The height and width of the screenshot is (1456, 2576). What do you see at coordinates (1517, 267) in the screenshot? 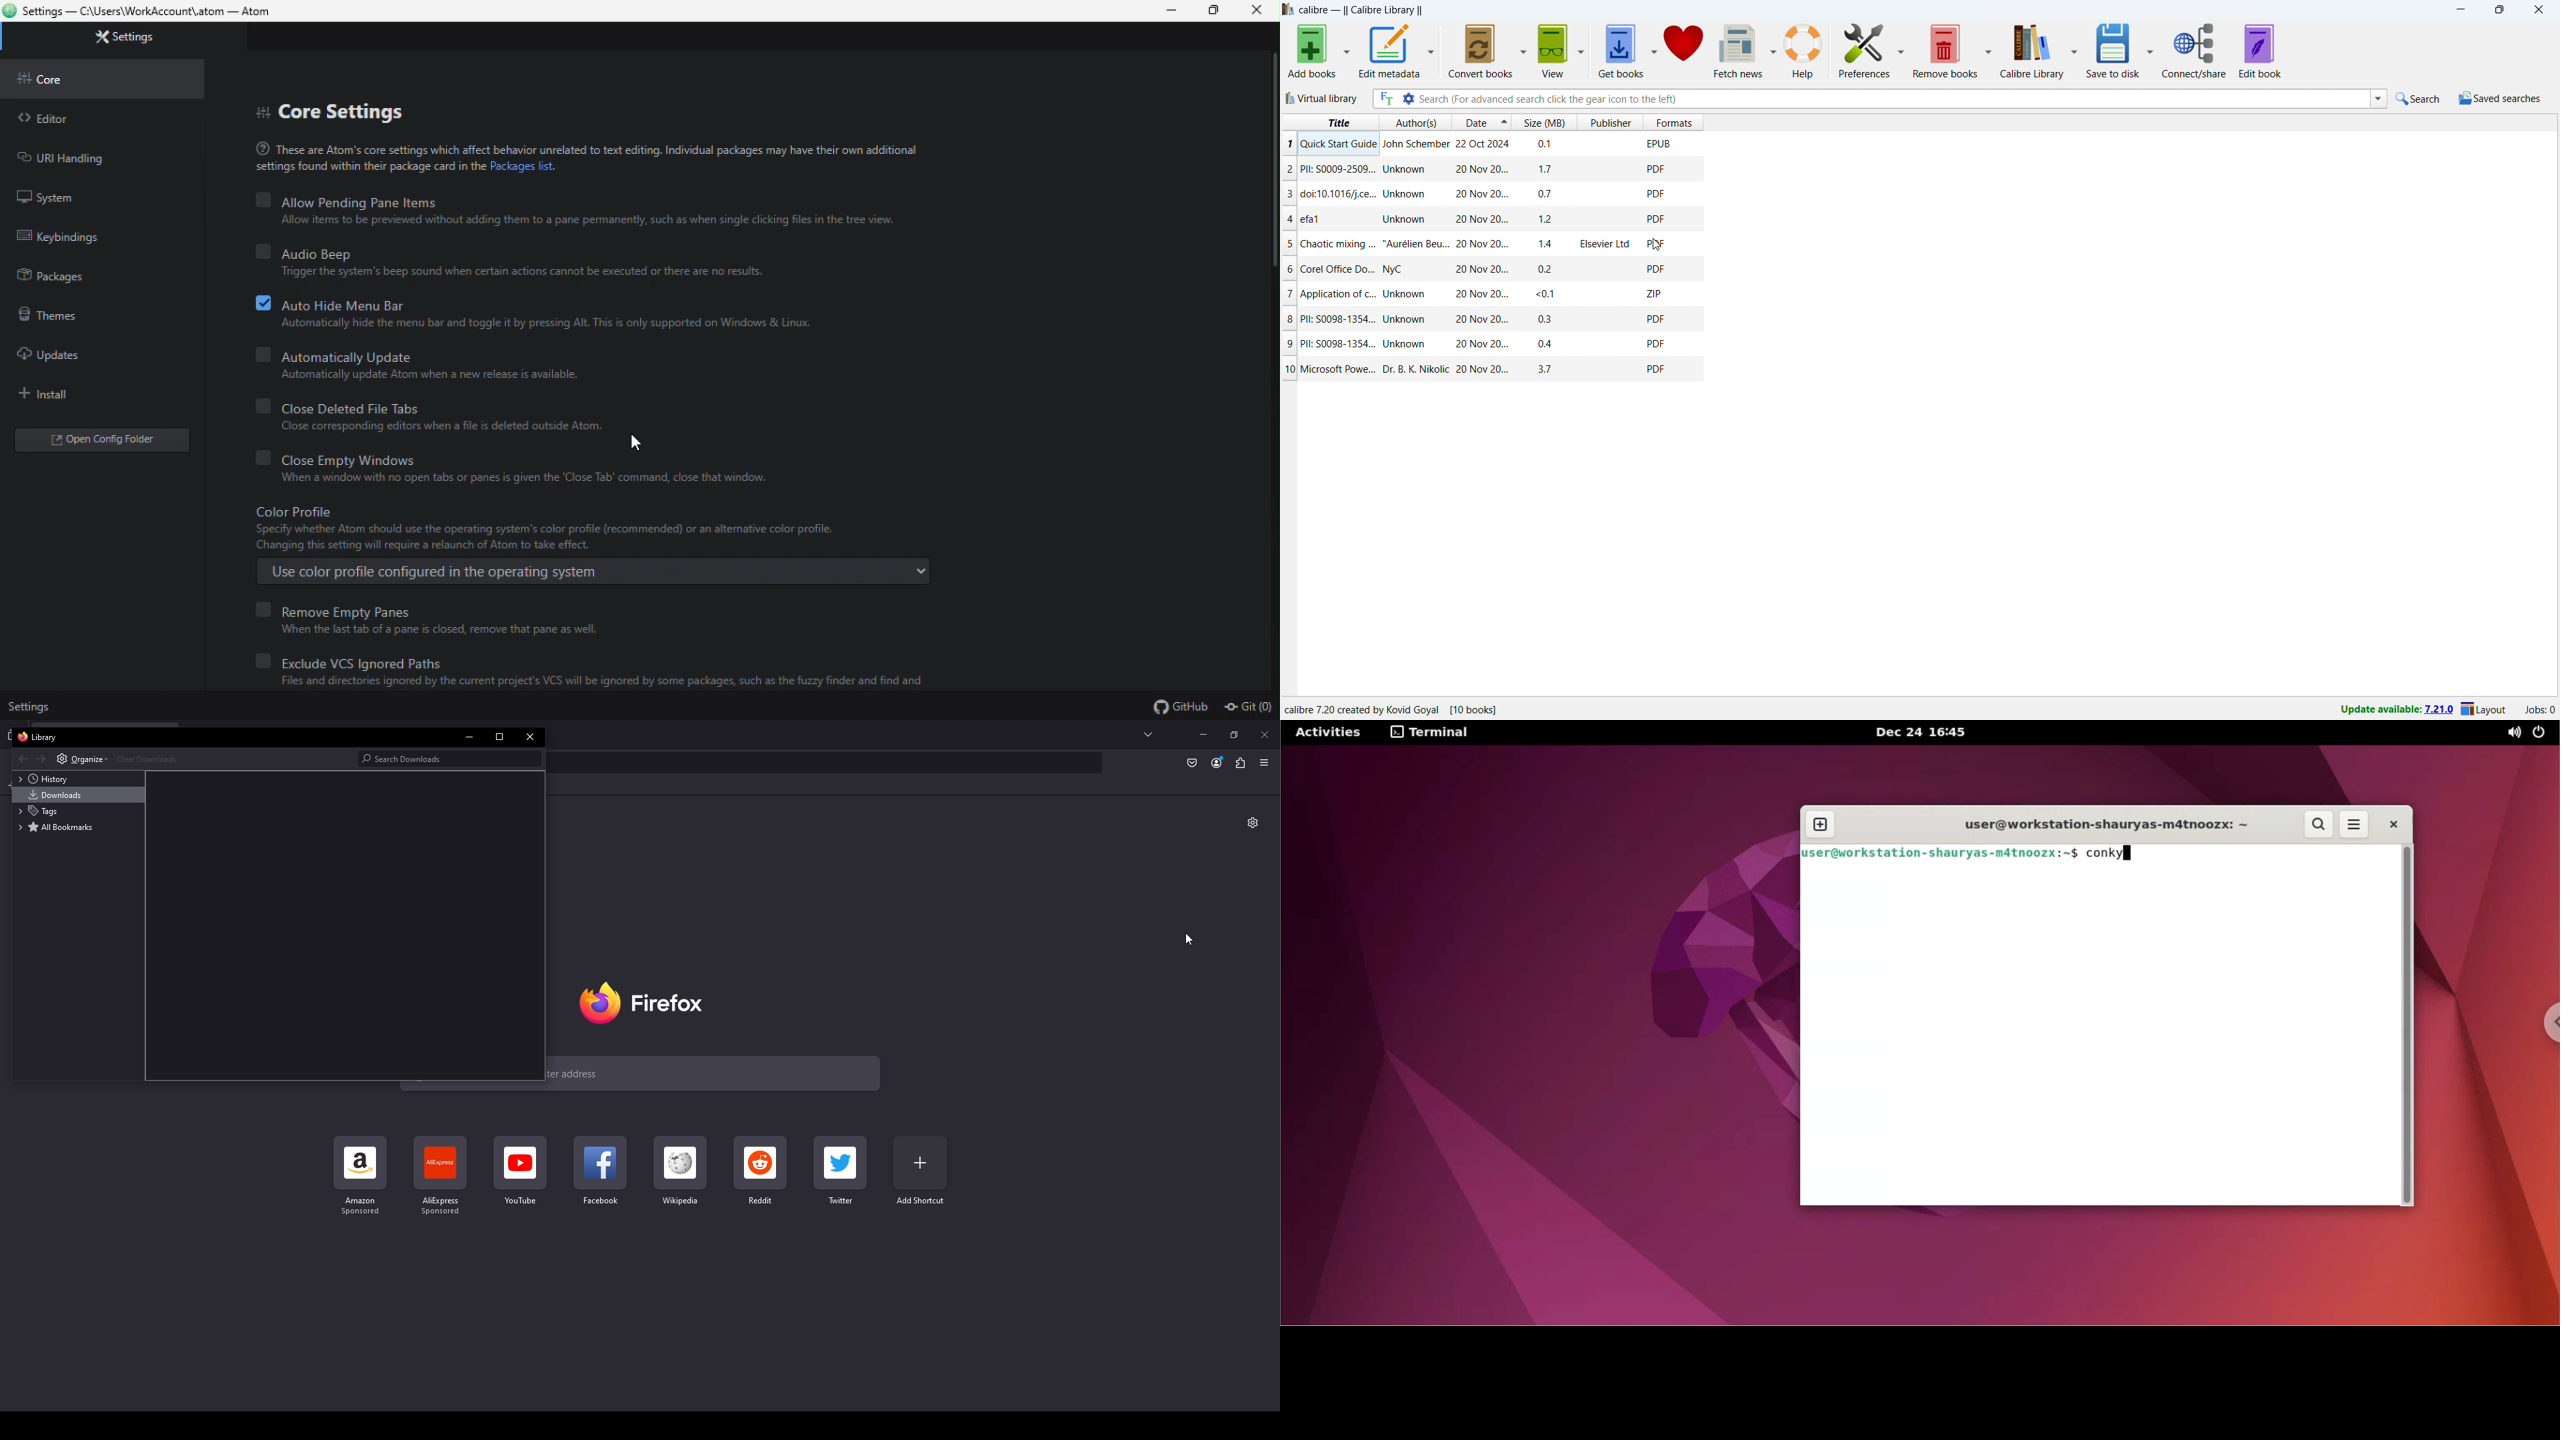
I see `6 Corel Office Do... NyC 20 Nov 20... 0.2 PDF` at bounding box center [1517, 267].